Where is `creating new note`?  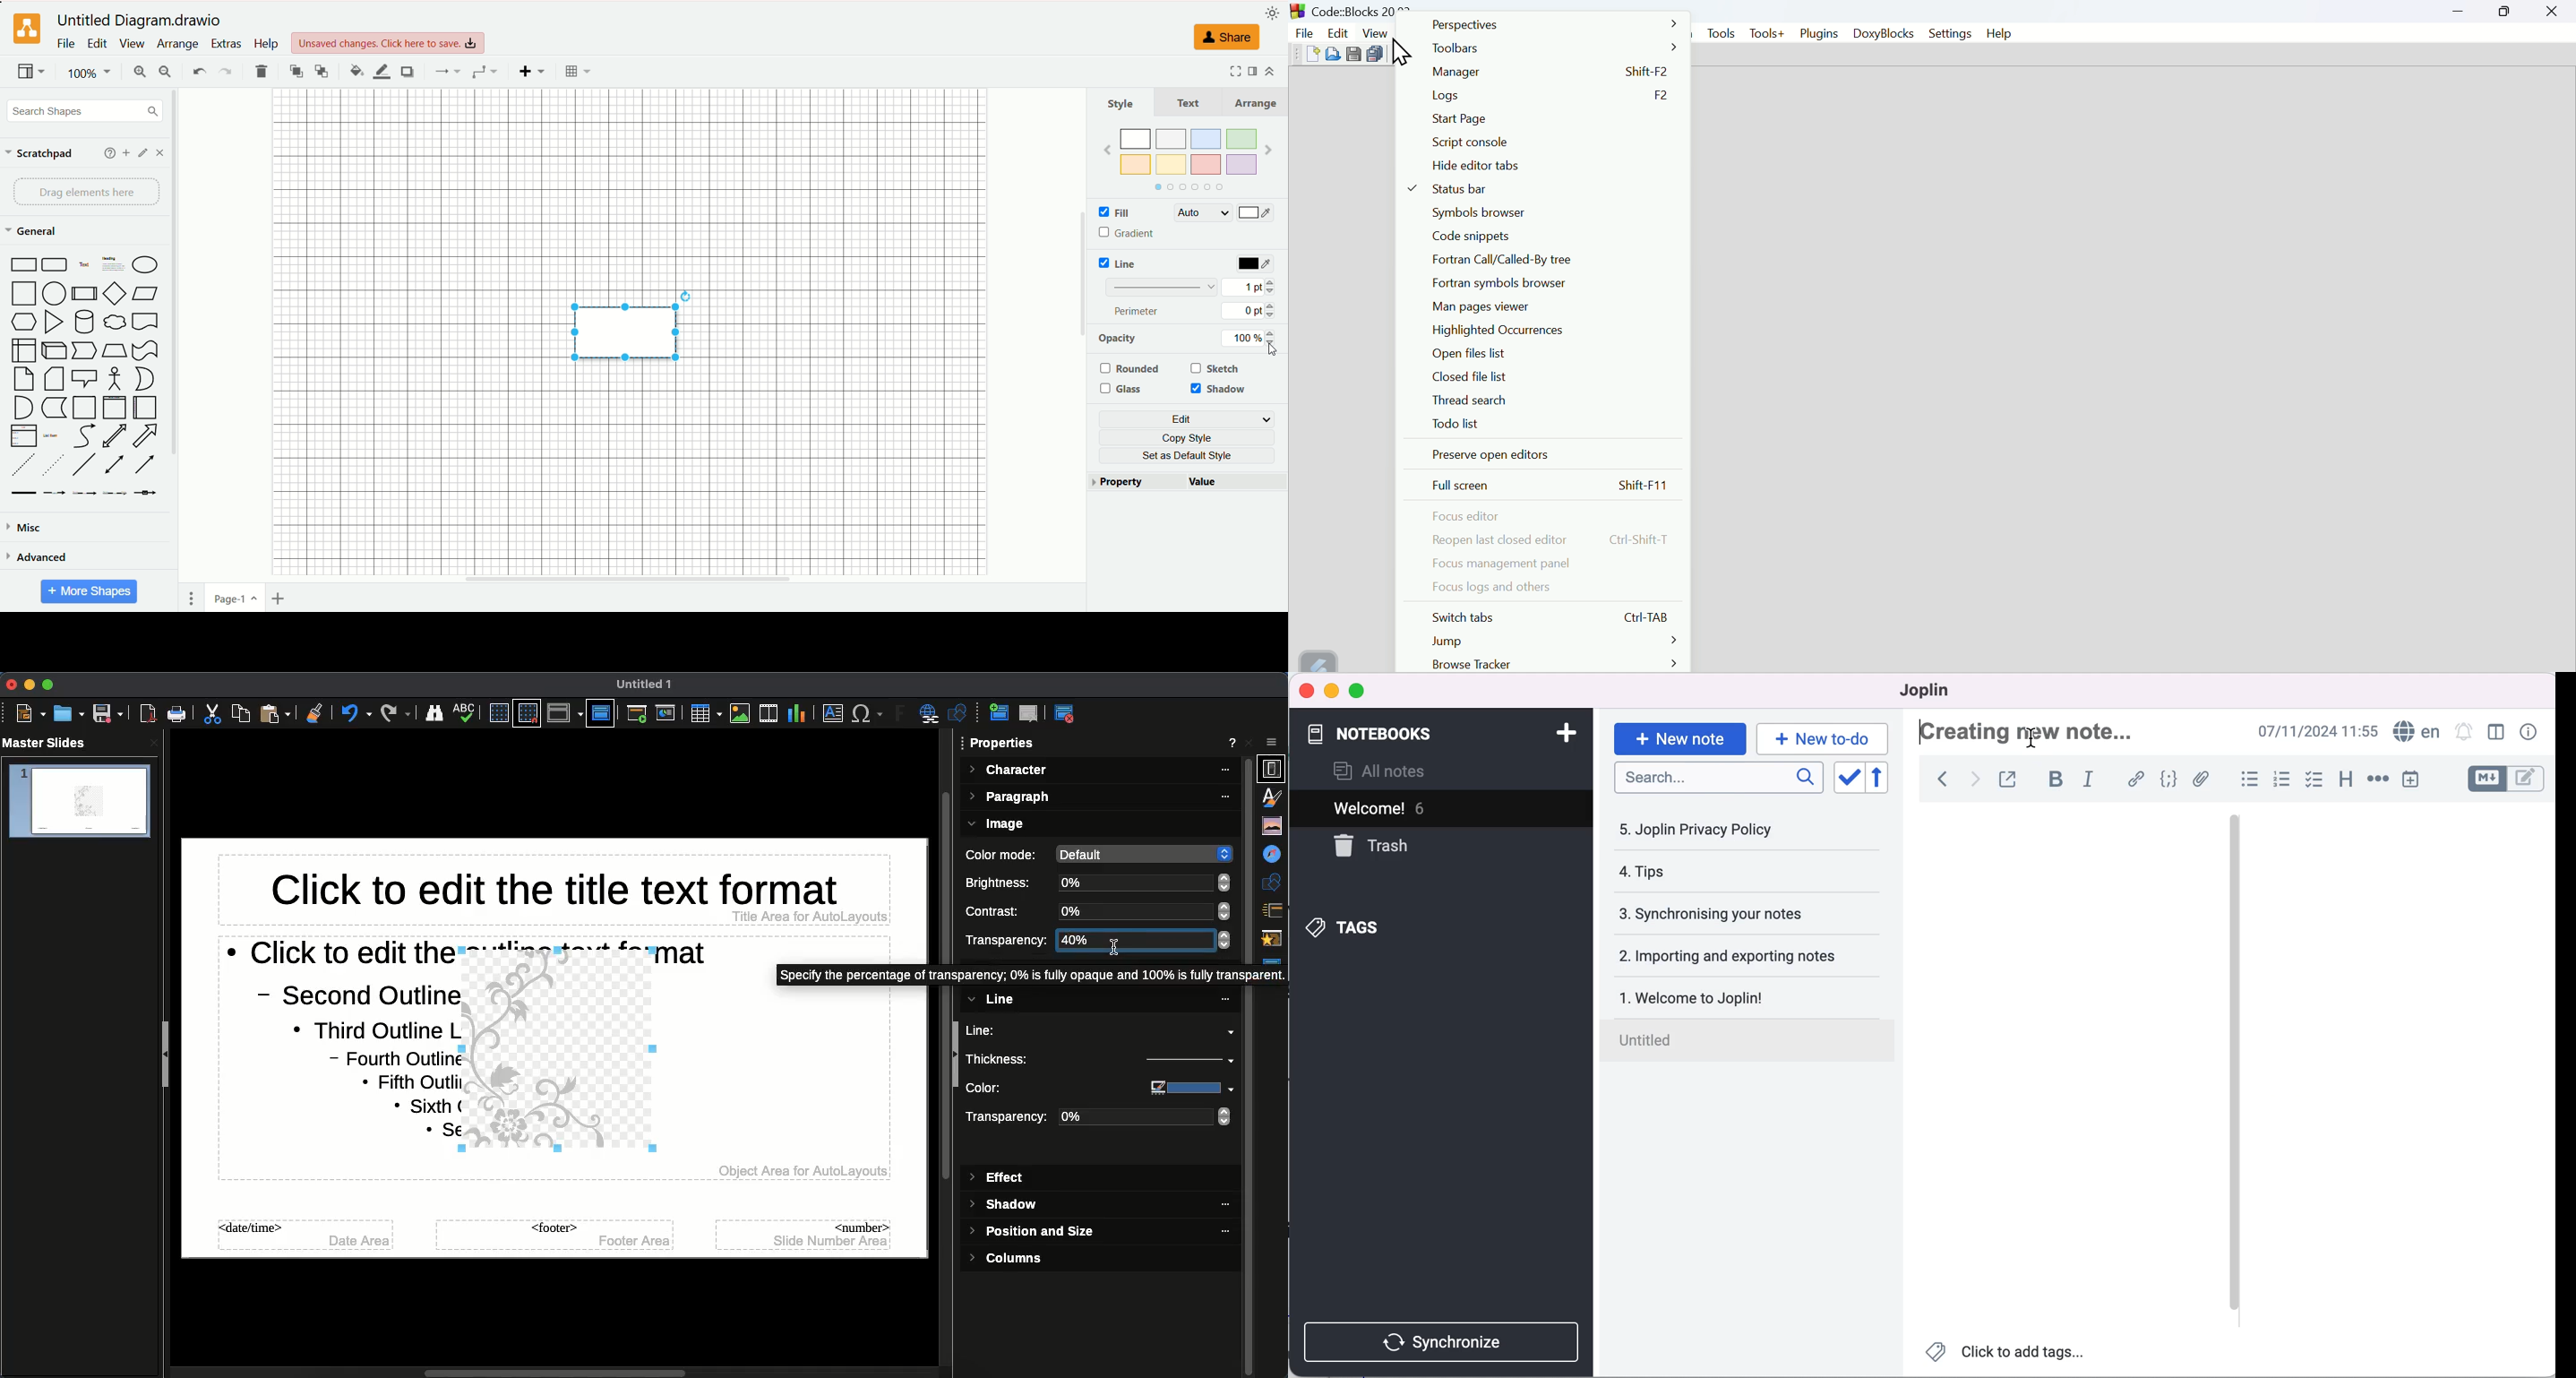
creating new note is located at coordinates (2050, 732).